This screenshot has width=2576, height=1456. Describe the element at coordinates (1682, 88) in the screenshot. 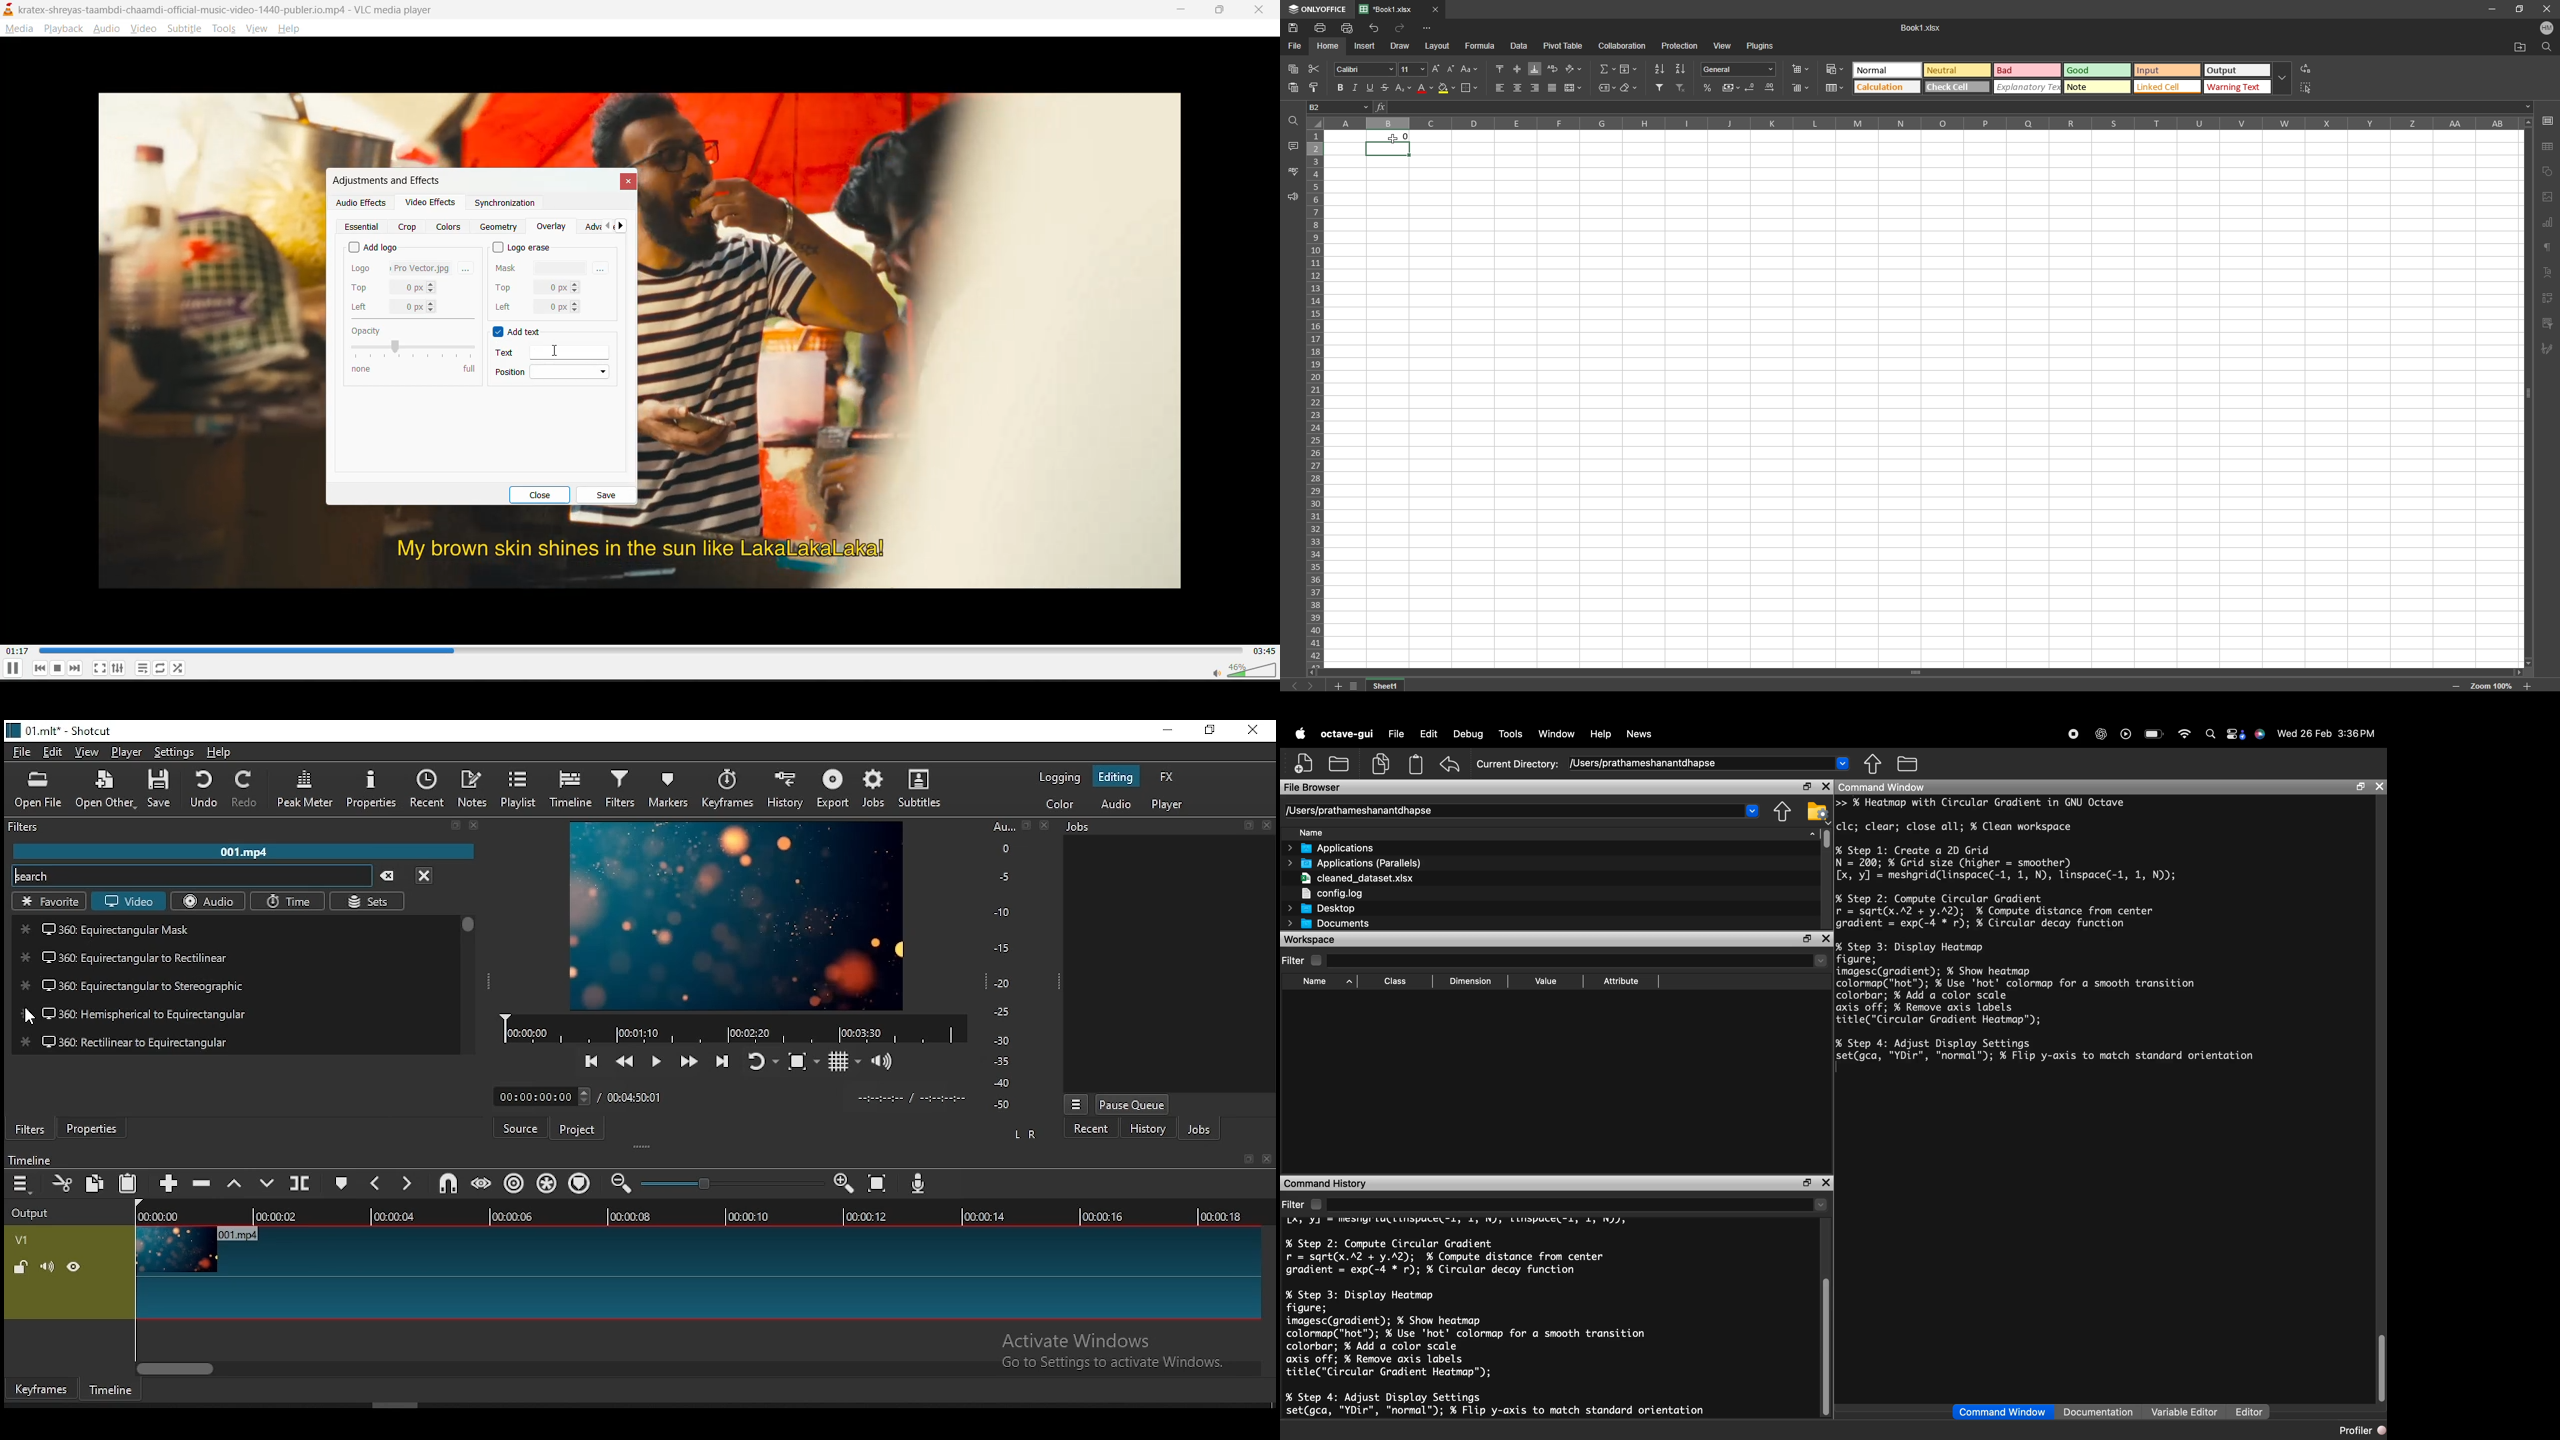

I see `remove filter` at that location.